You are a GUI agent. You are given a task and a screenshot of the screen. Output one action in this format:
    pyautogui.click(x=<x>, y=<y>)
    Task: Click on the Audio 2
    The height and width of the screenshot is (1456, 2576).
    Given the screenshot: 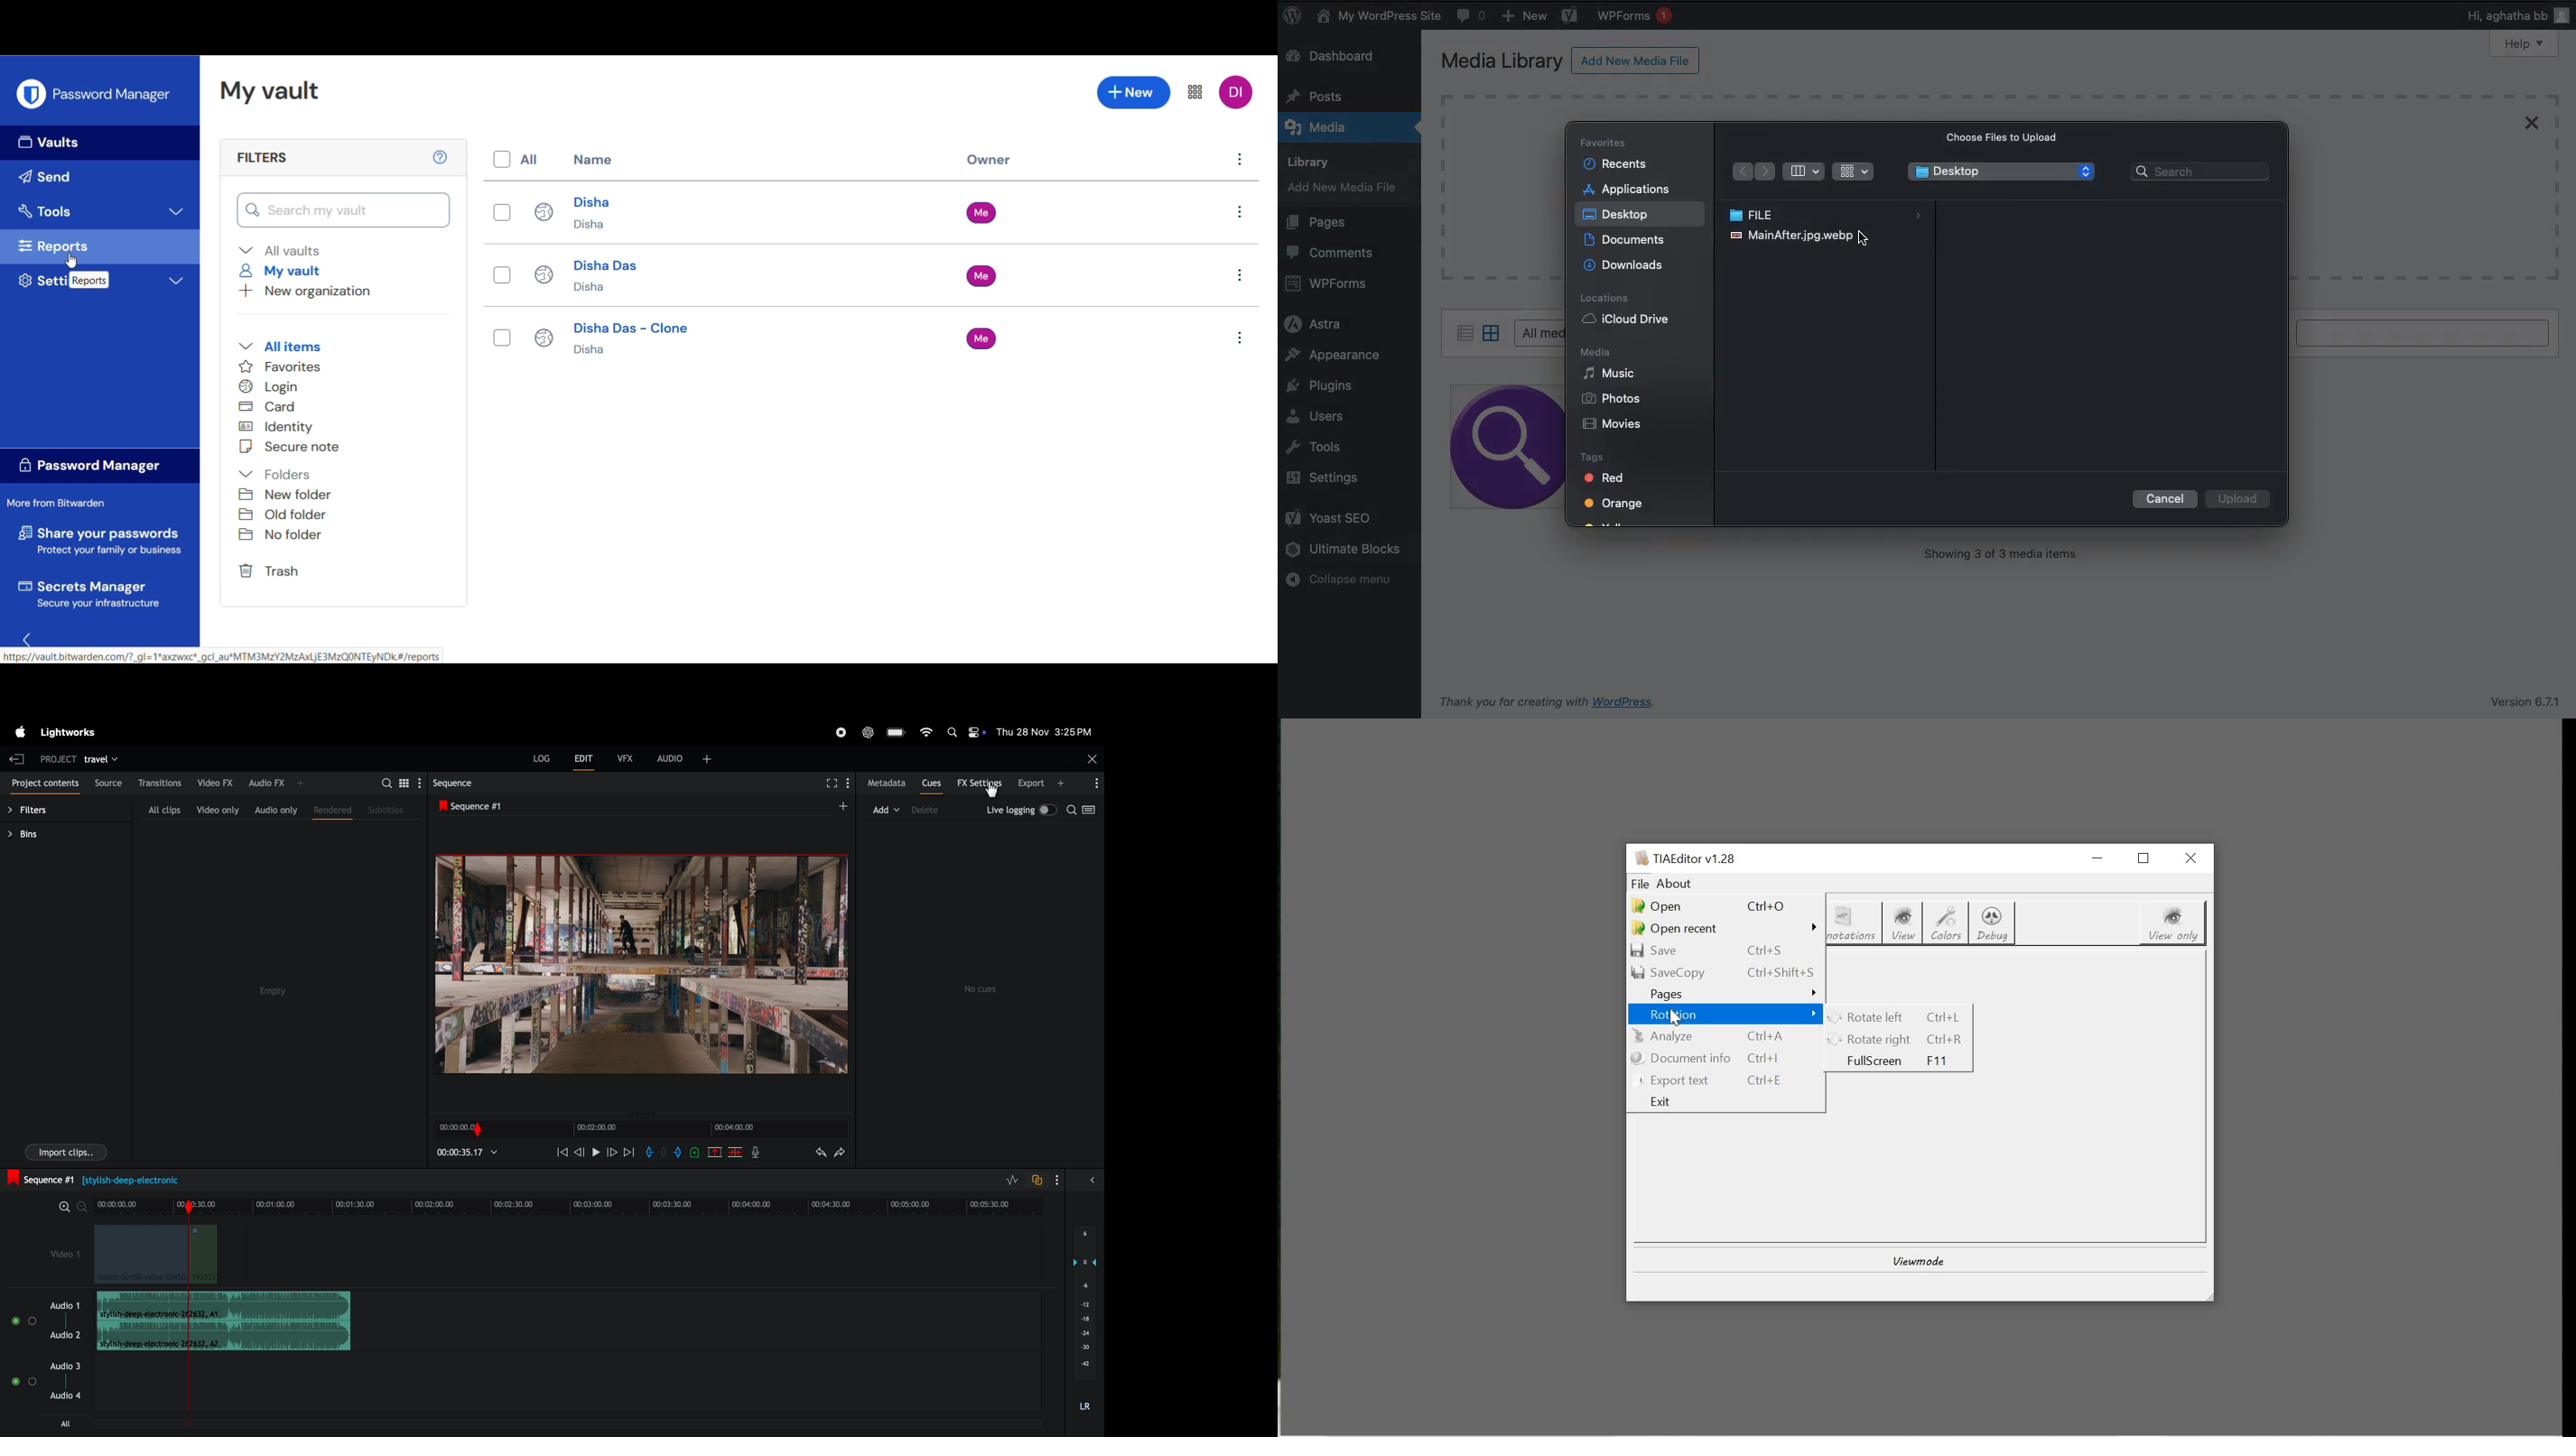 What is the action you would take?
    pyautogui.click(x=66, y=1337)
    